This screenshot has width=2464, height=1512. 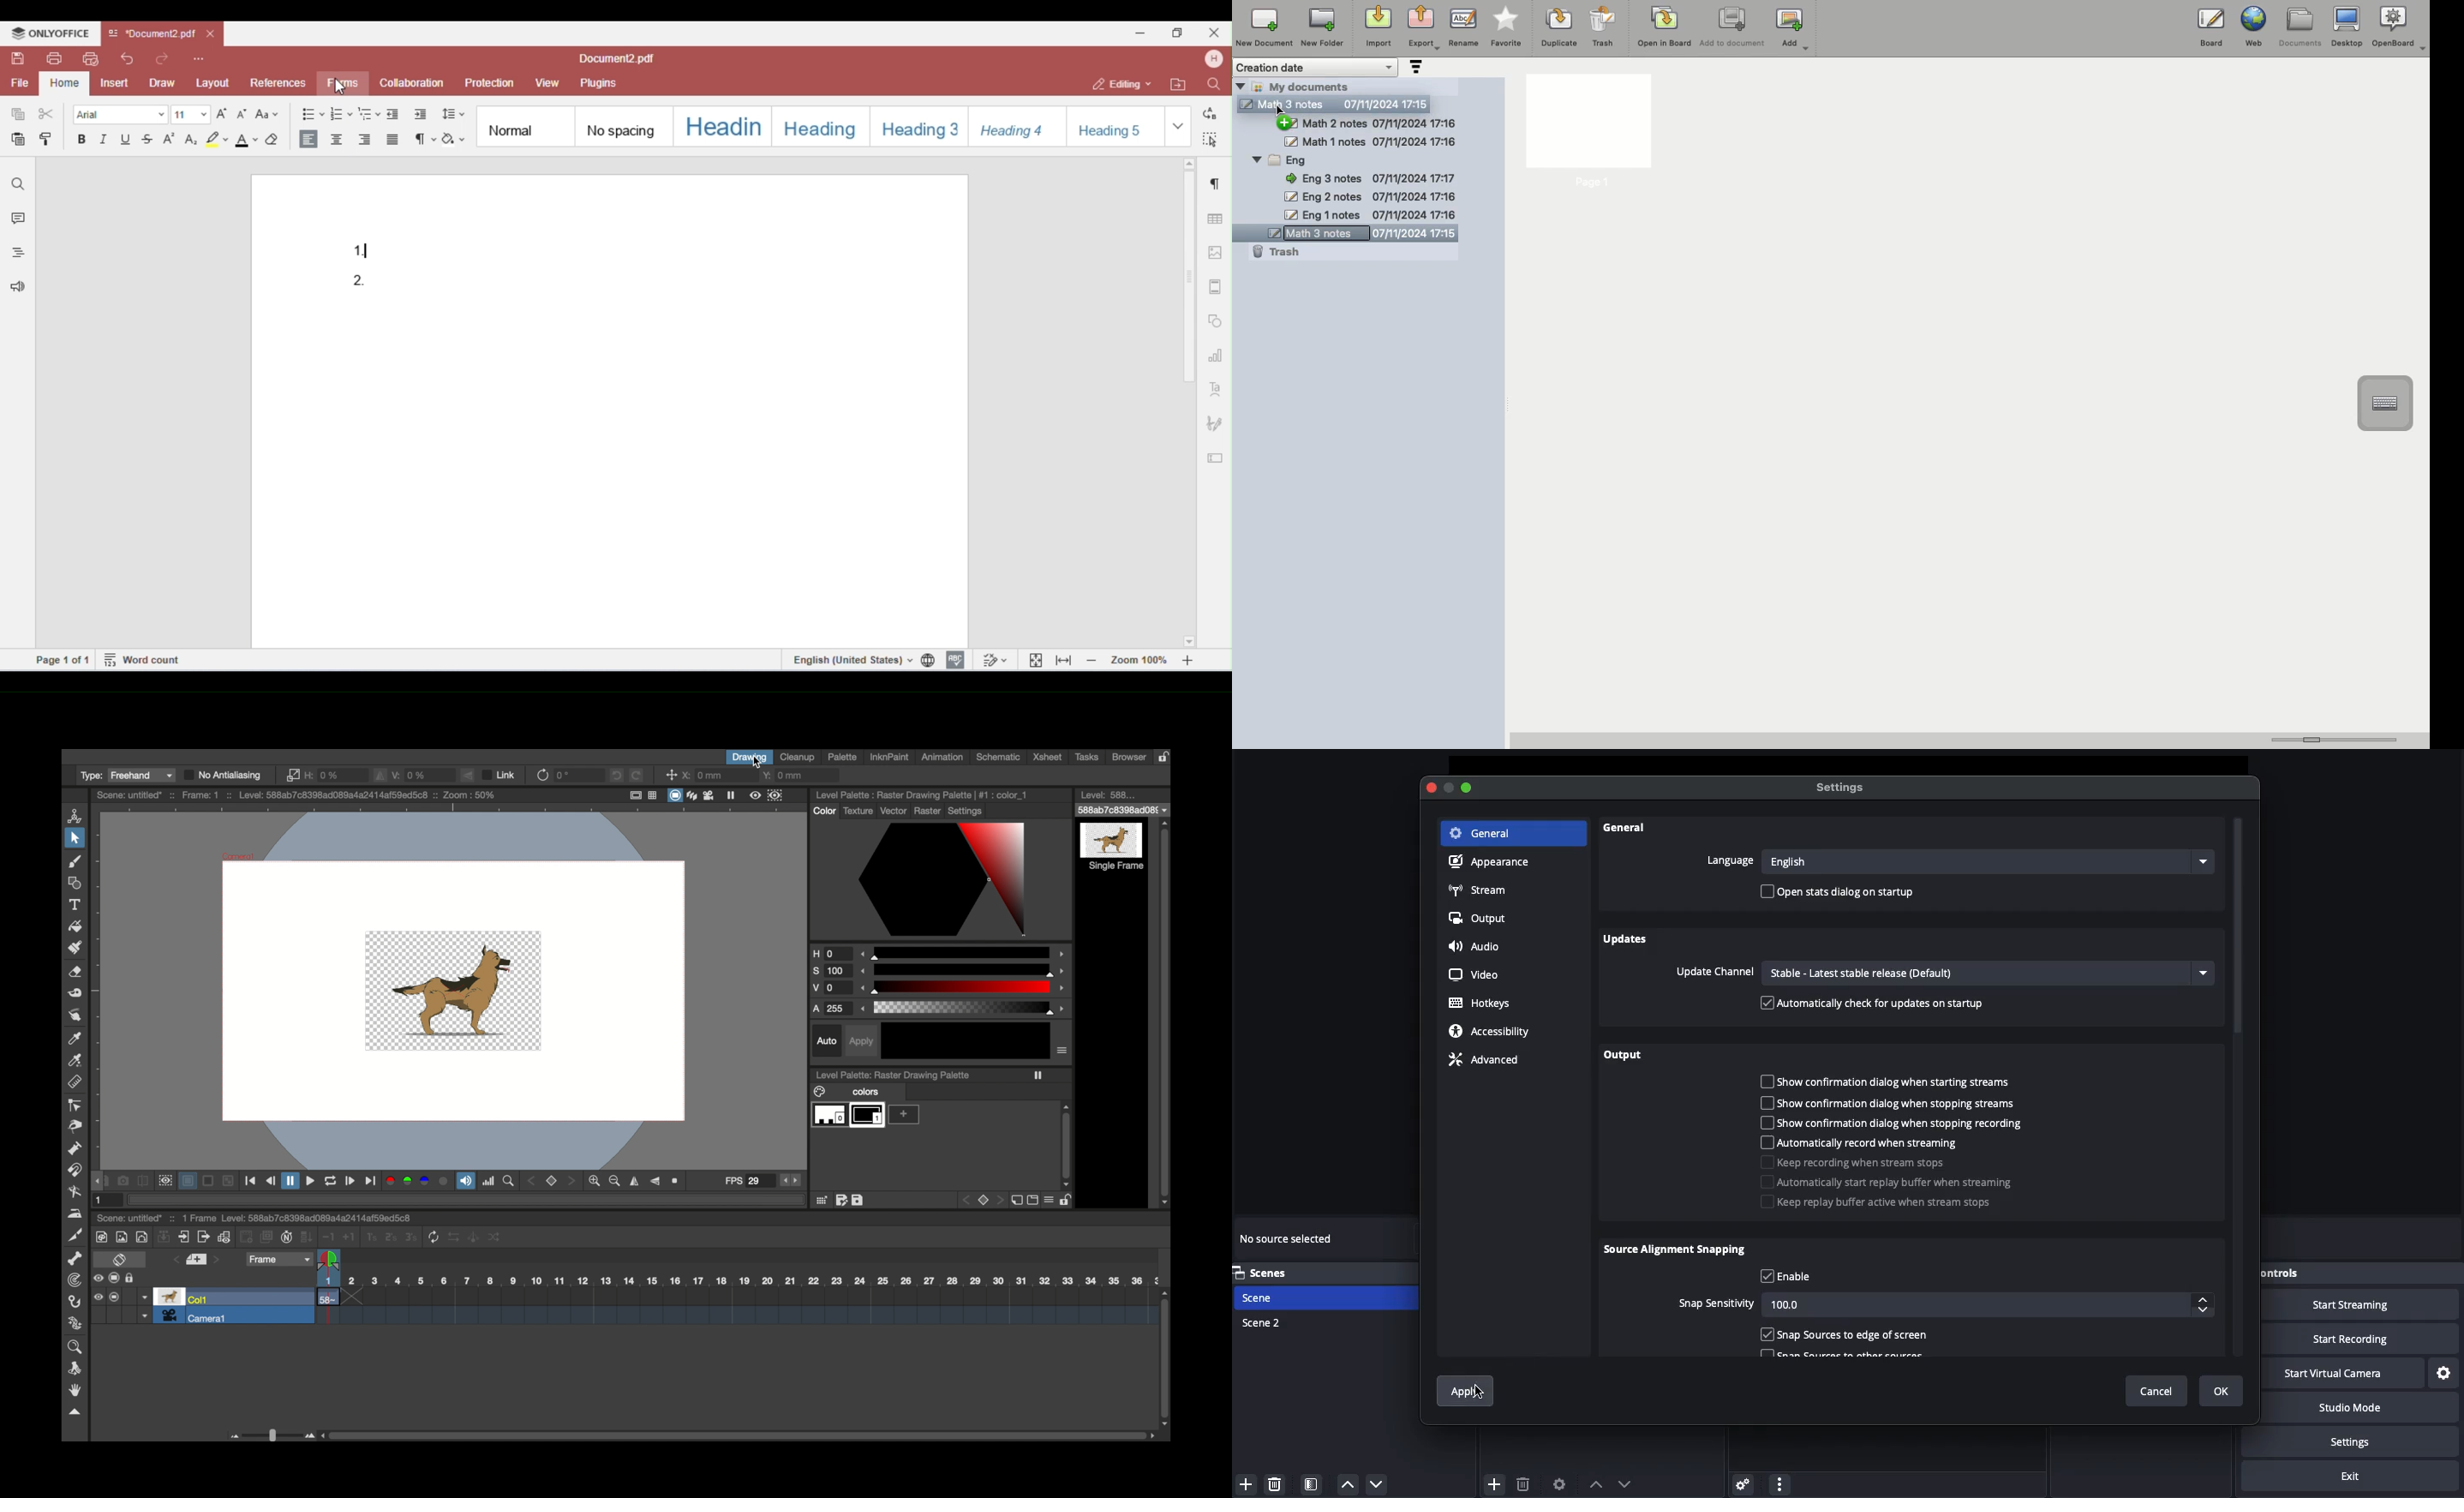 I want to click on texture, so click(x=857, y=811).